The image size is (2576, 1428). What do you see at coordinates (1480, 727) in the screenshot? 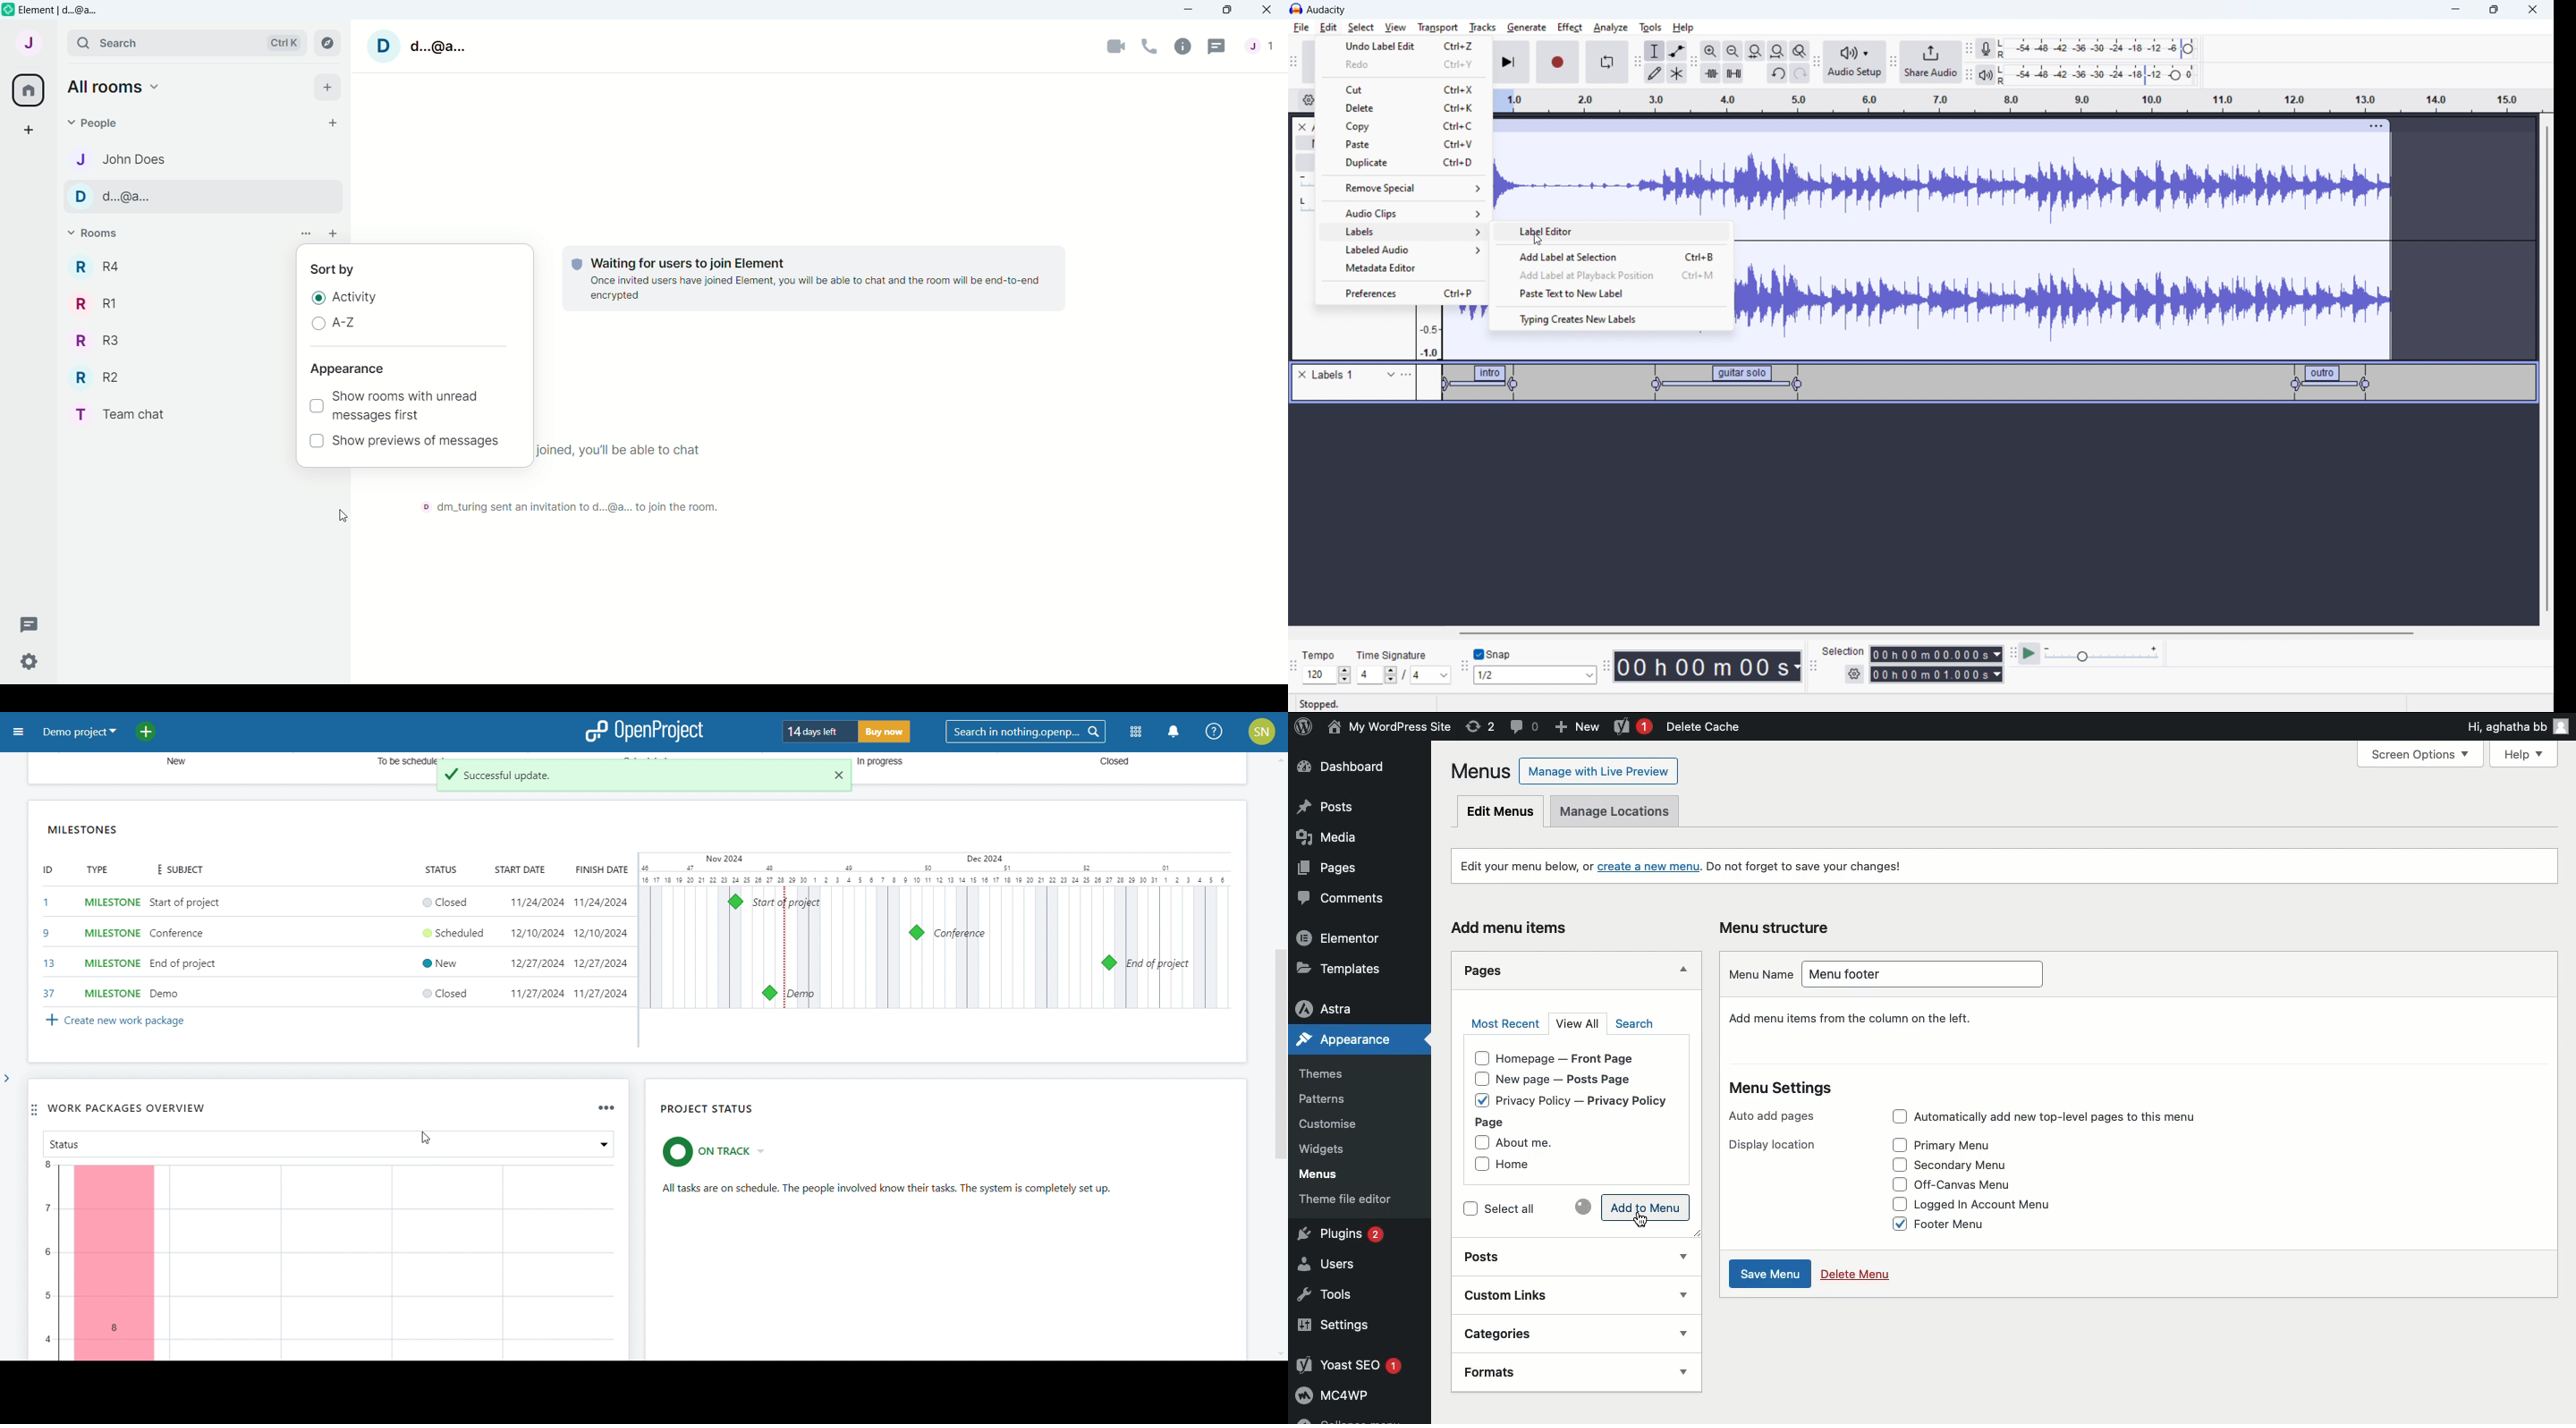
I see `Revision` at bounding box center [1480, 727].